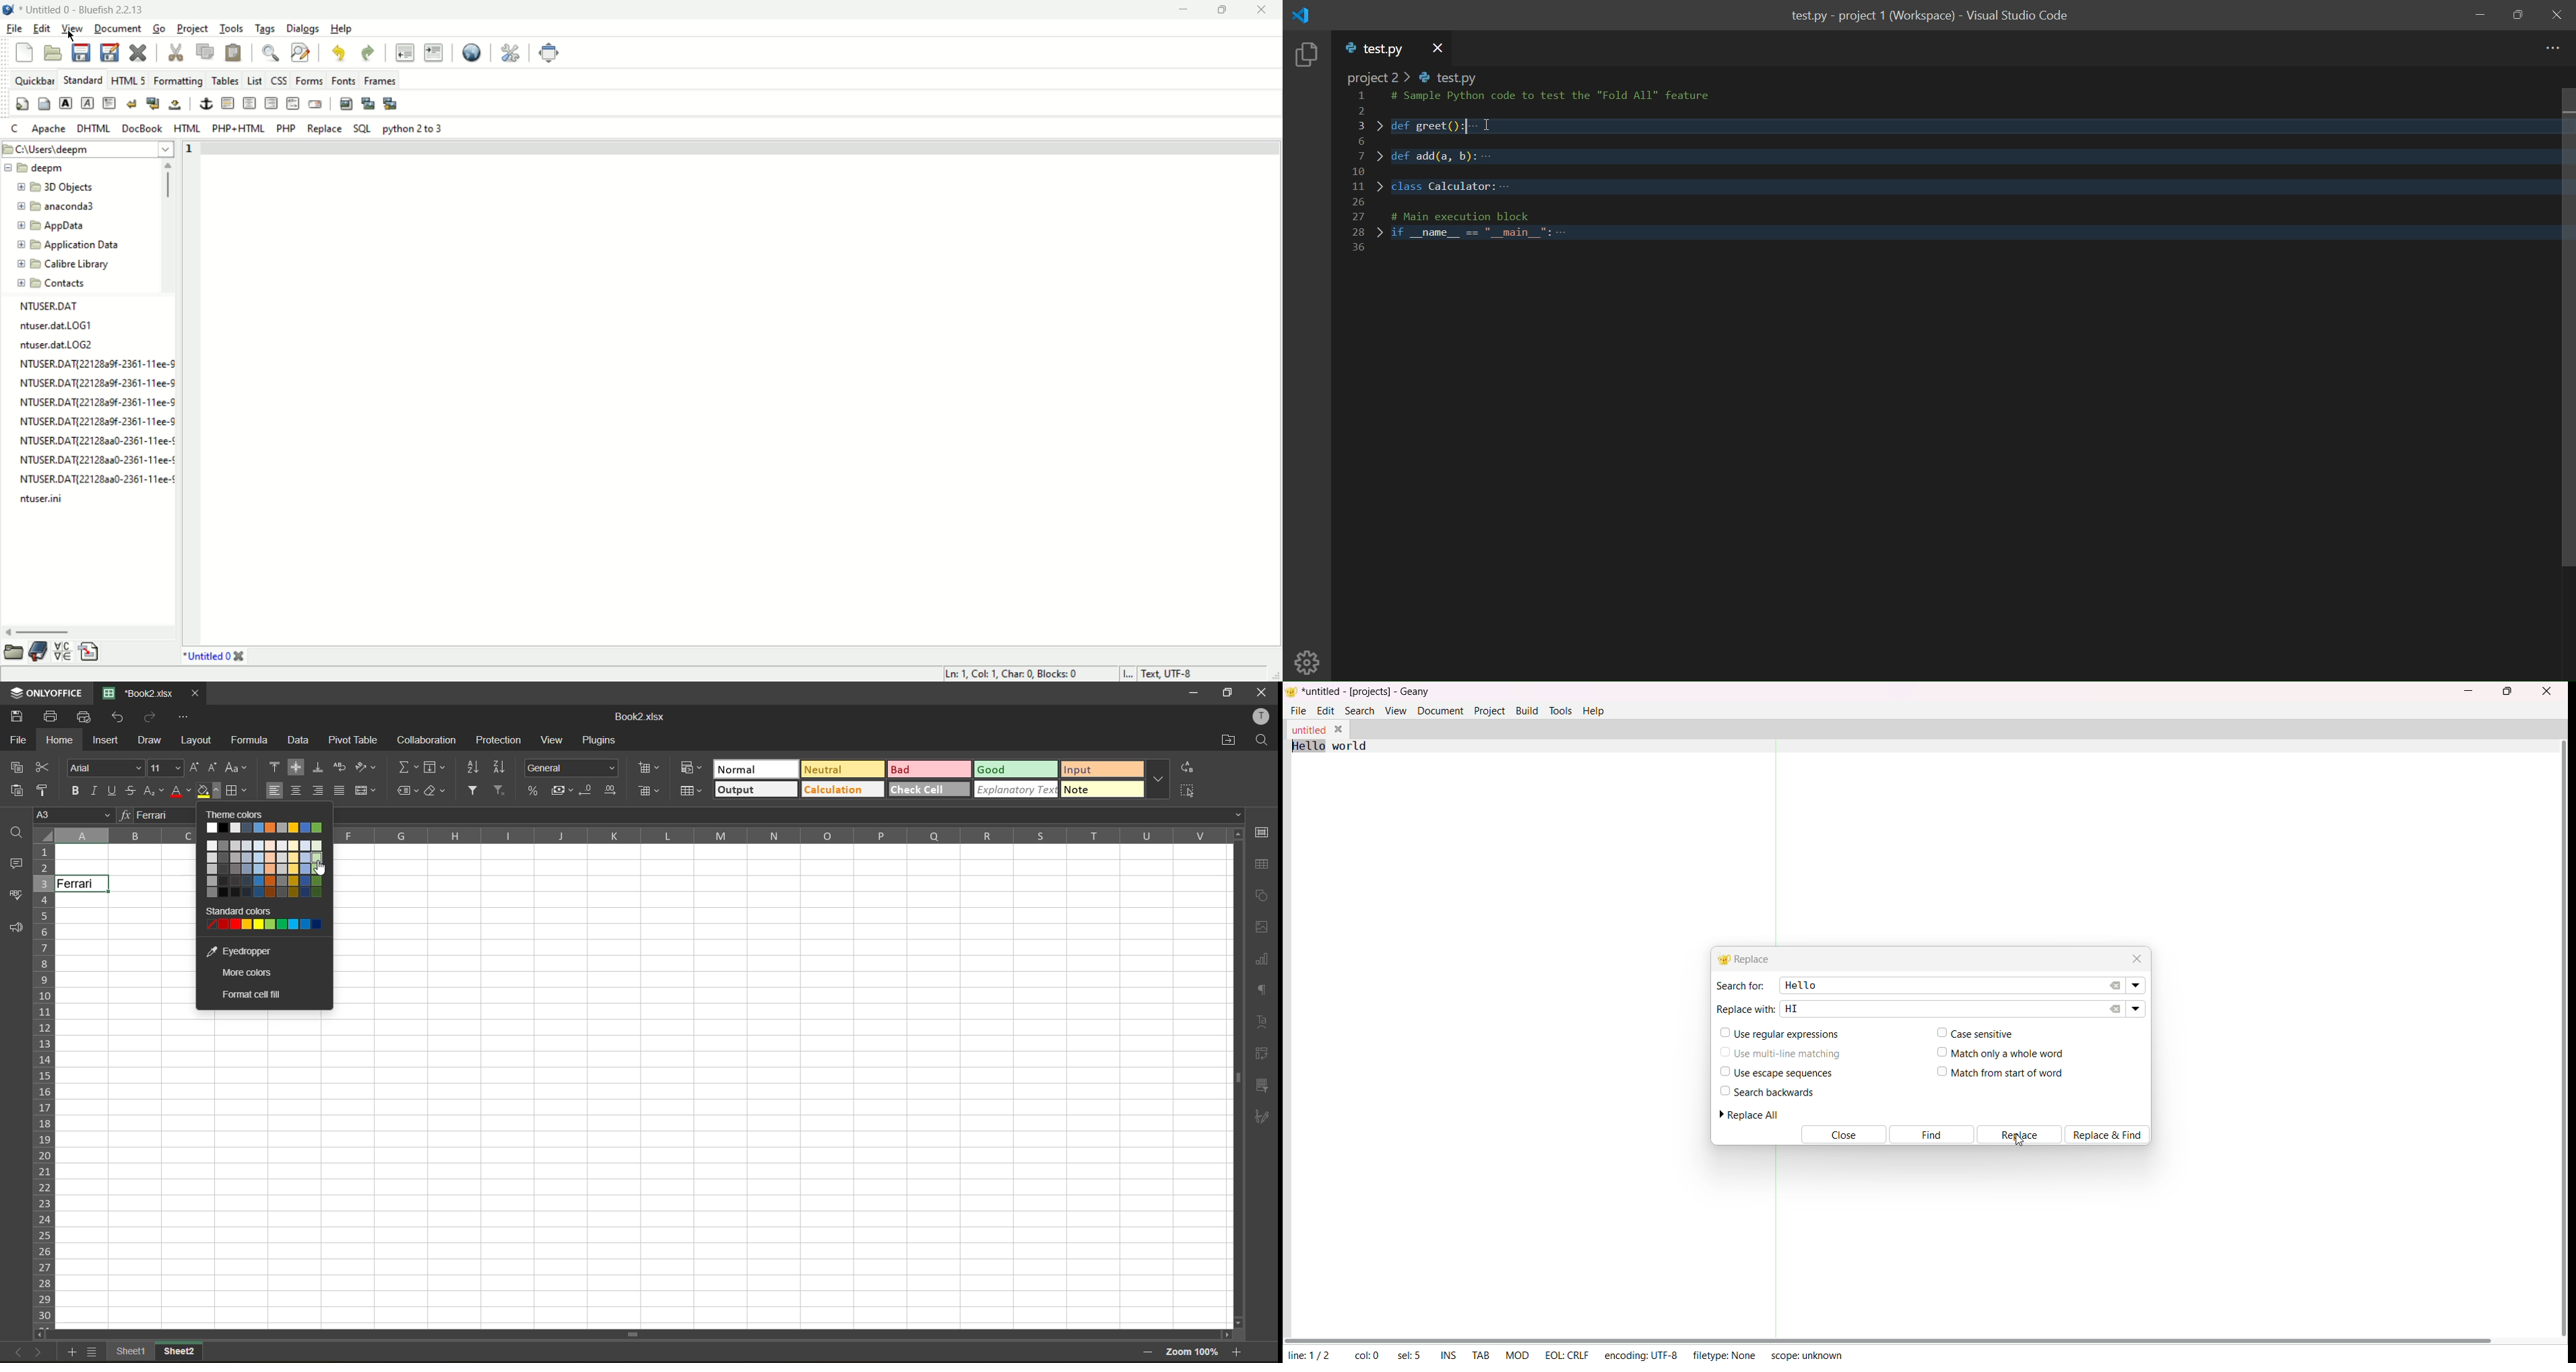  I want to click on editor, so click(743, 394).